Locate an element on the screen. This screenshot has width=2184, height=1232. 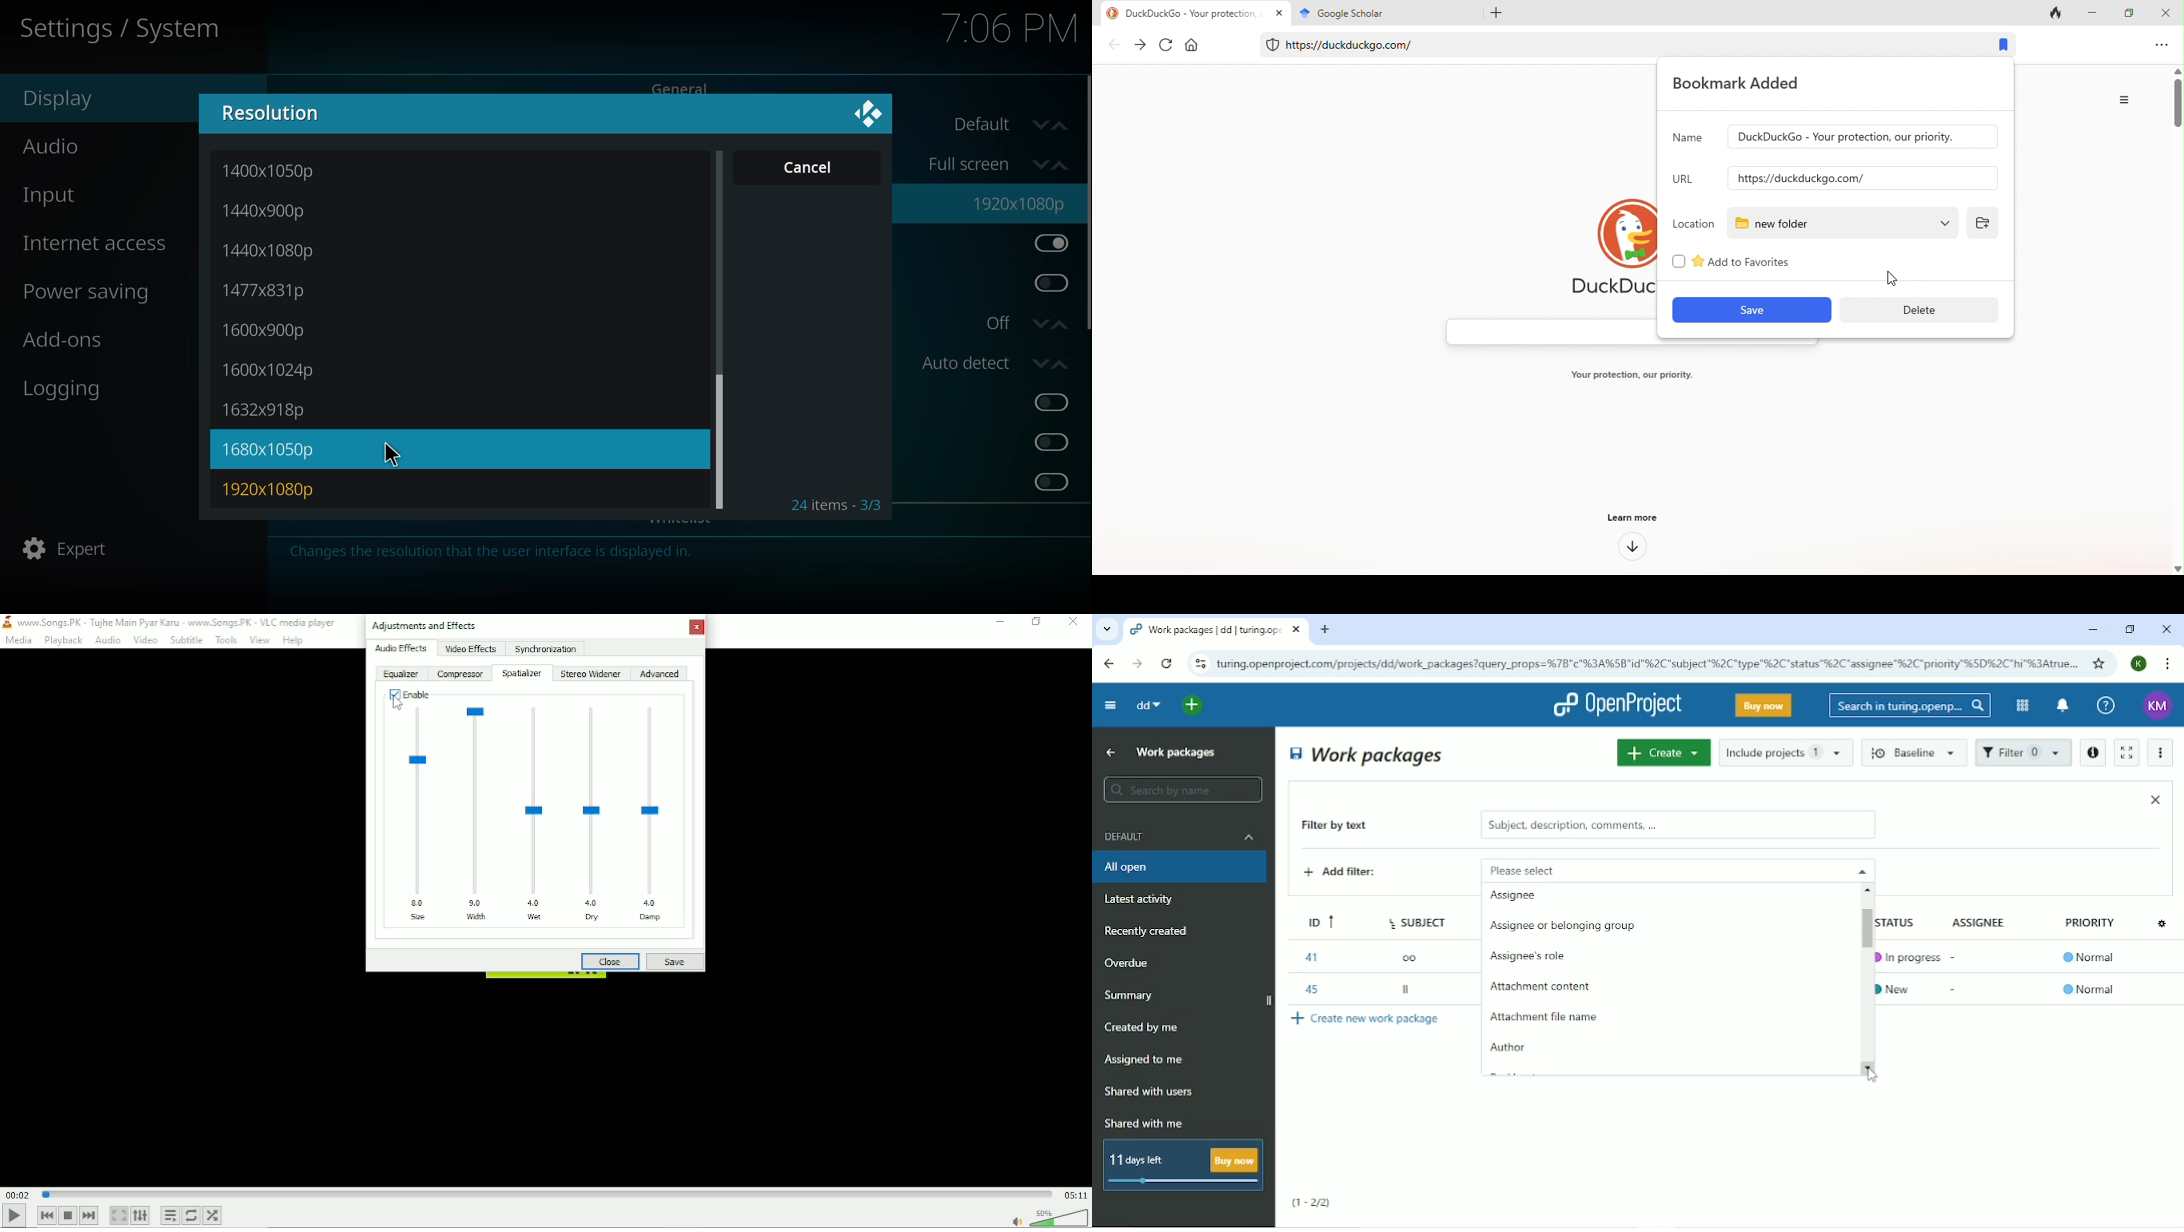
Subtitle is located at coordinates (186, 640).